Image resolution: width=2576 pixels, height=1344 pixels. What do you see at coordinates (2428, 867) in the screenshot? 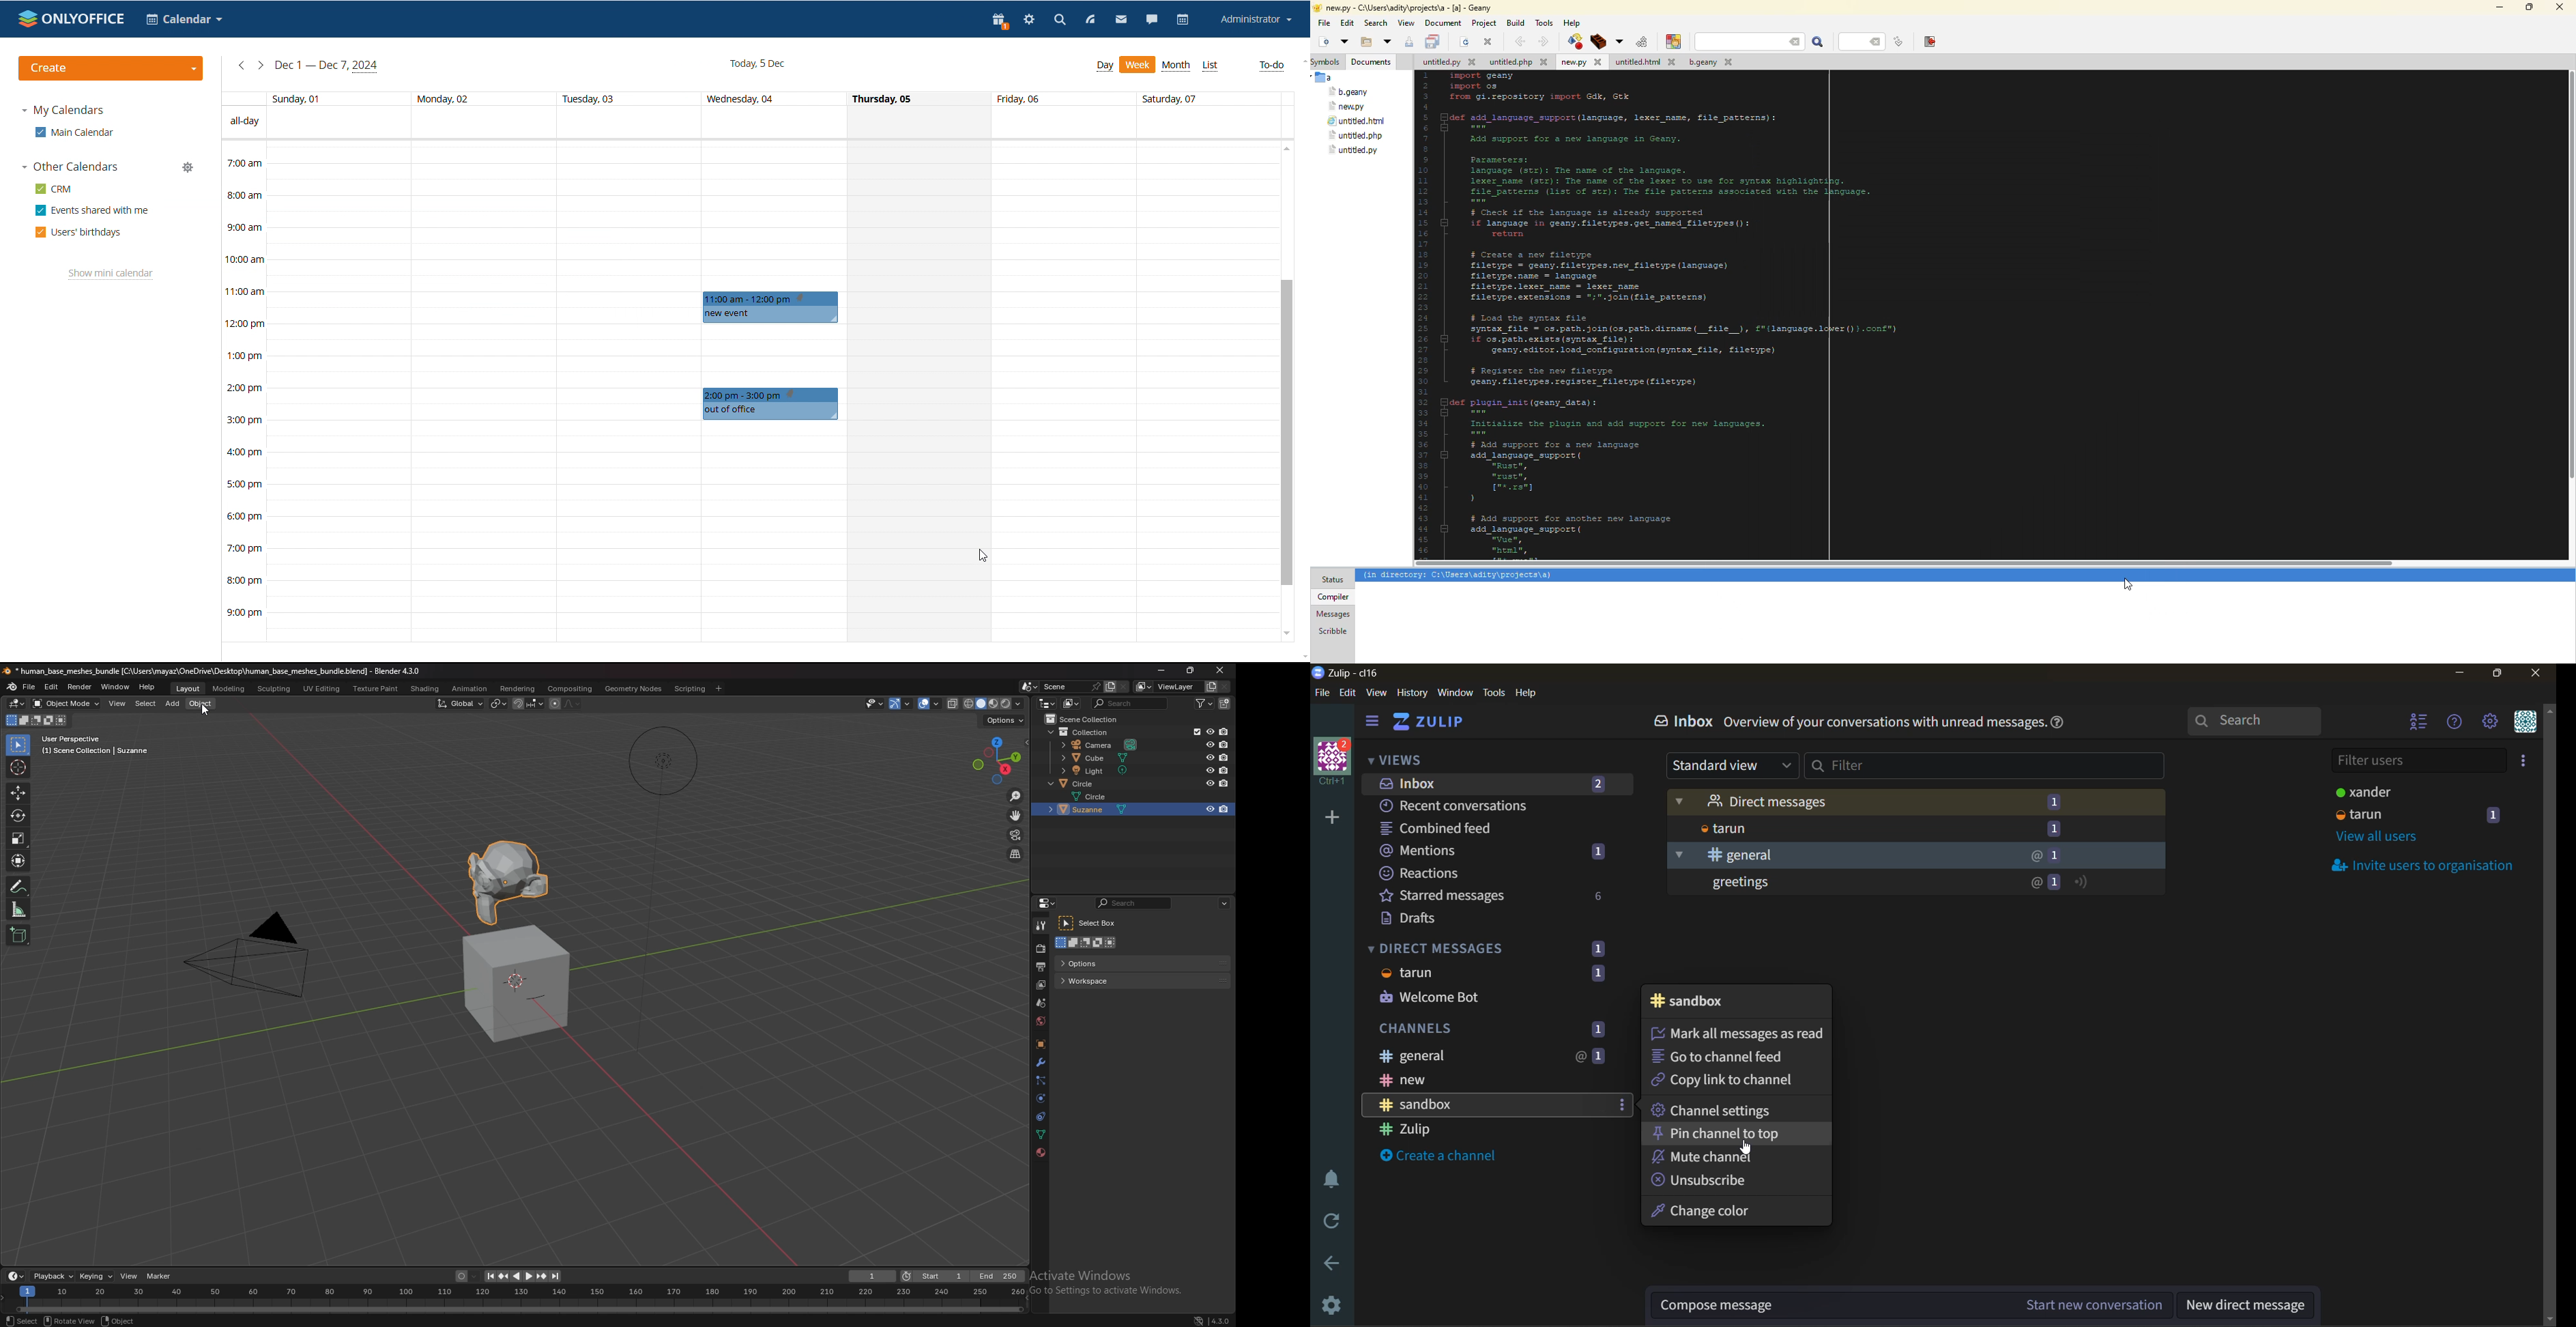
I see `invite users to organisation` at bounding box center [2428, 867].